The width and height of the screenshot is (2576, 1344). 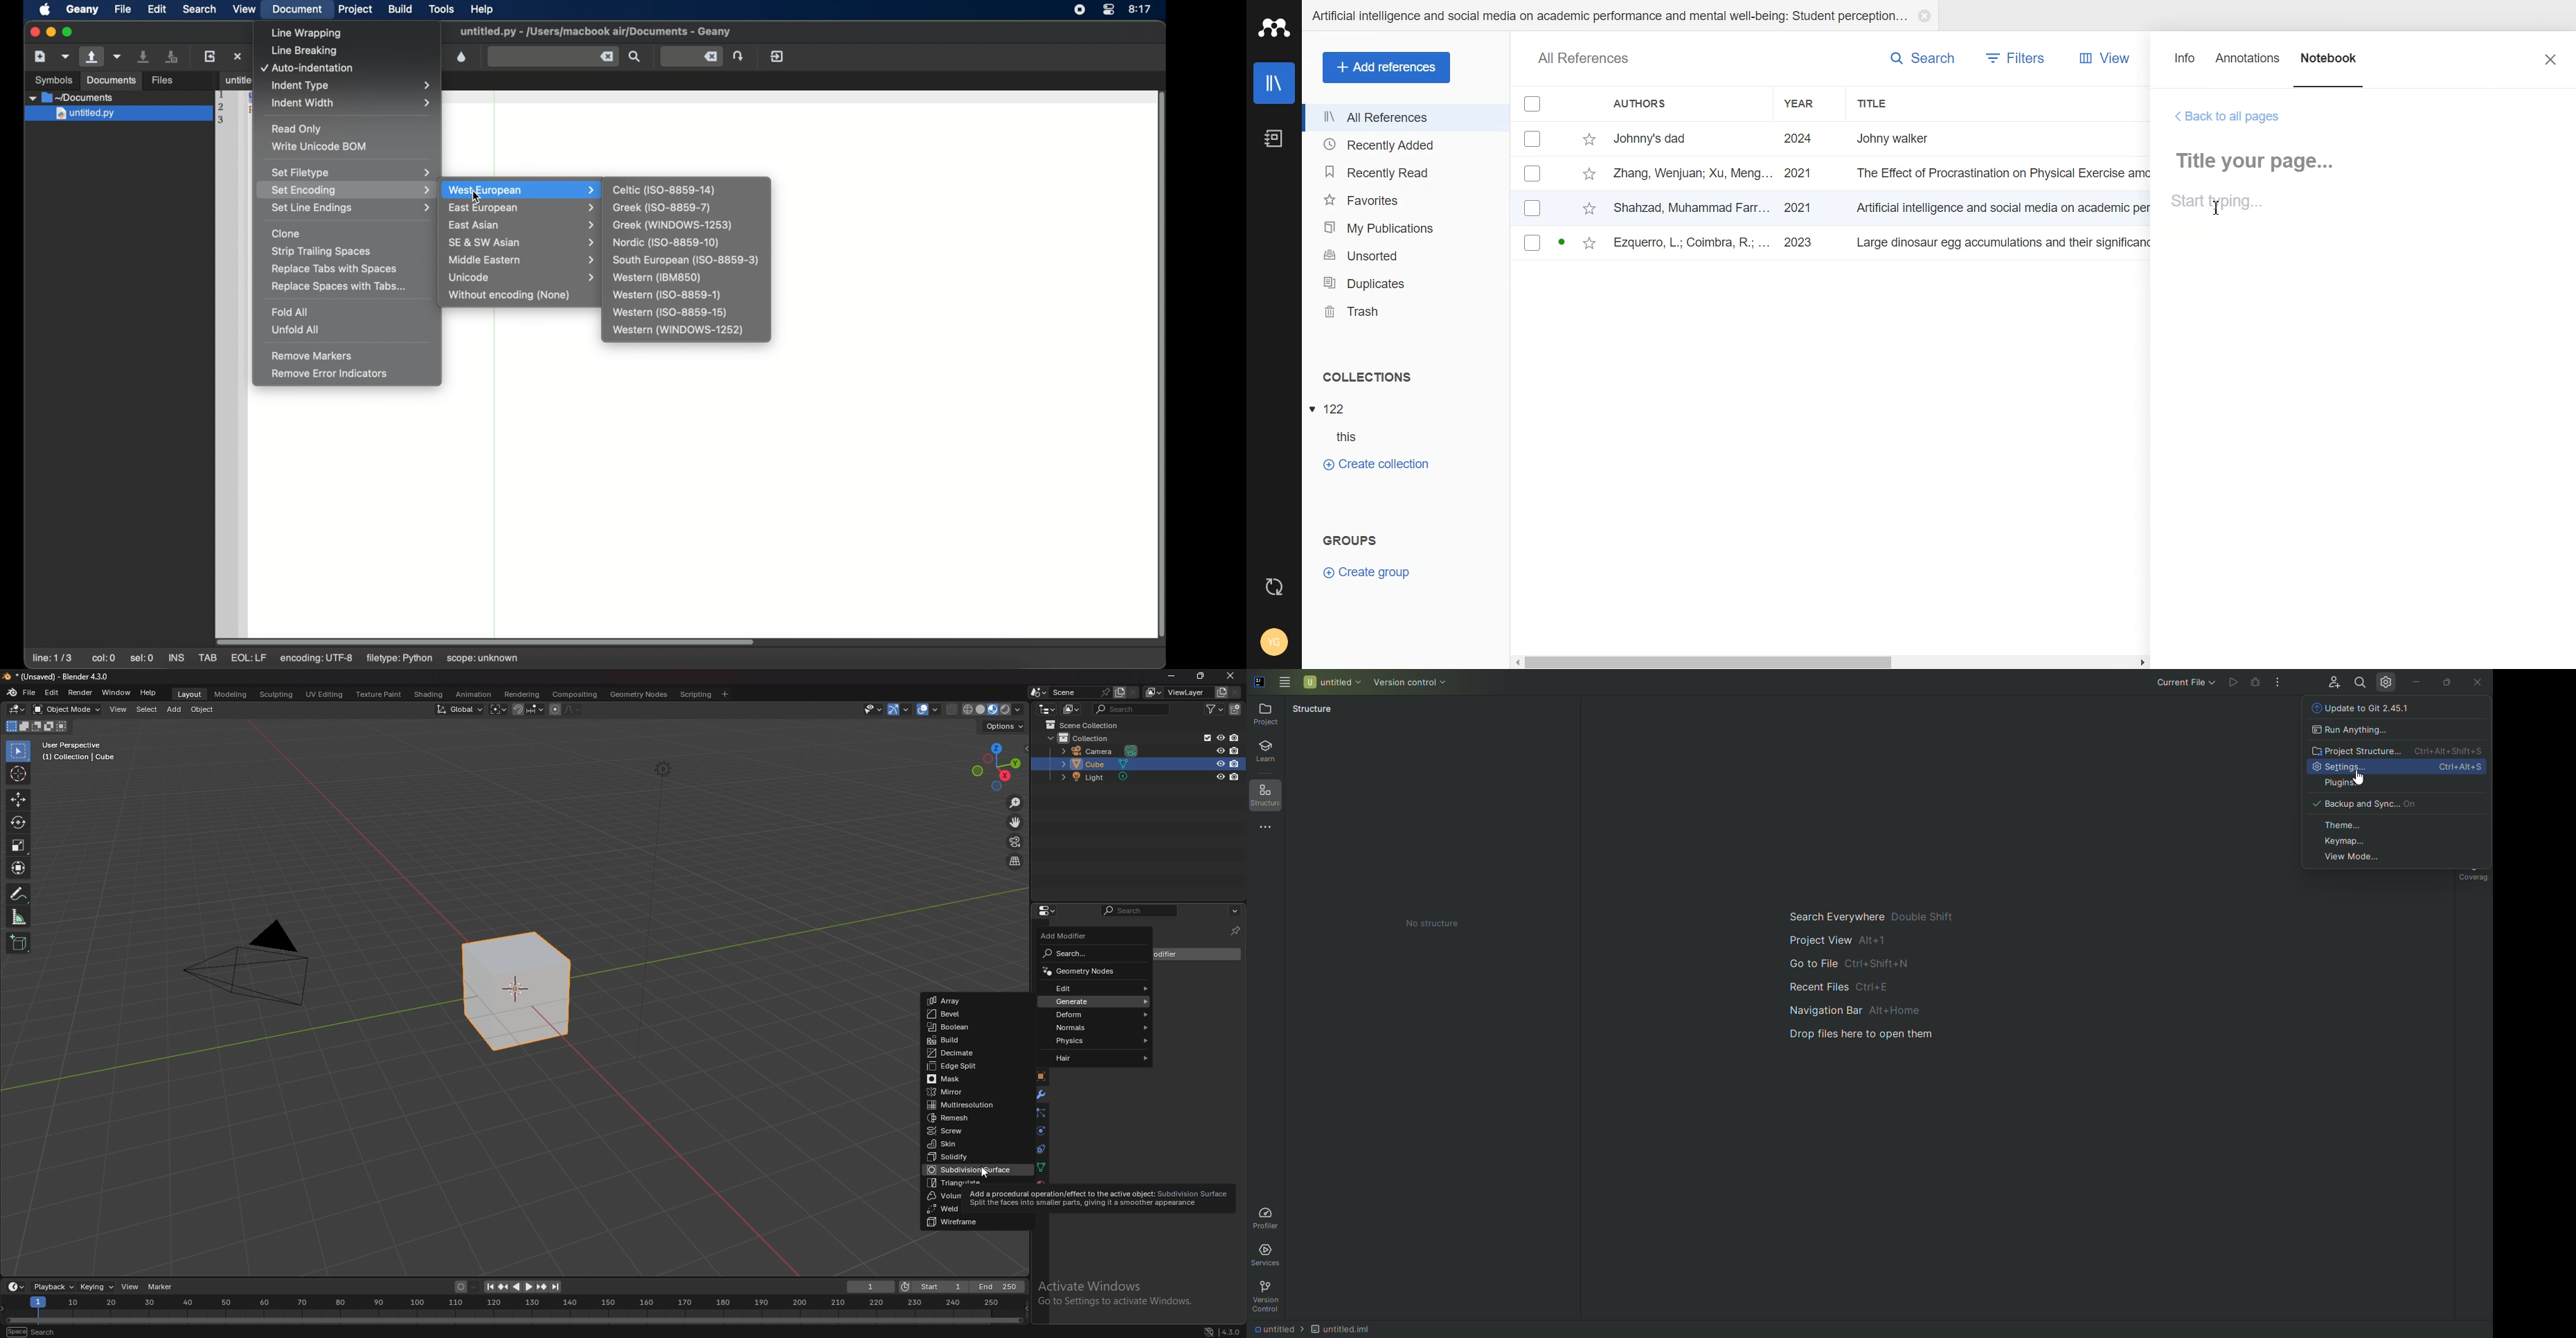 What do you see at coordinates (1220, 750) in the screenshot?
I see `hide in viewport` at bounding box center [1220, 750].